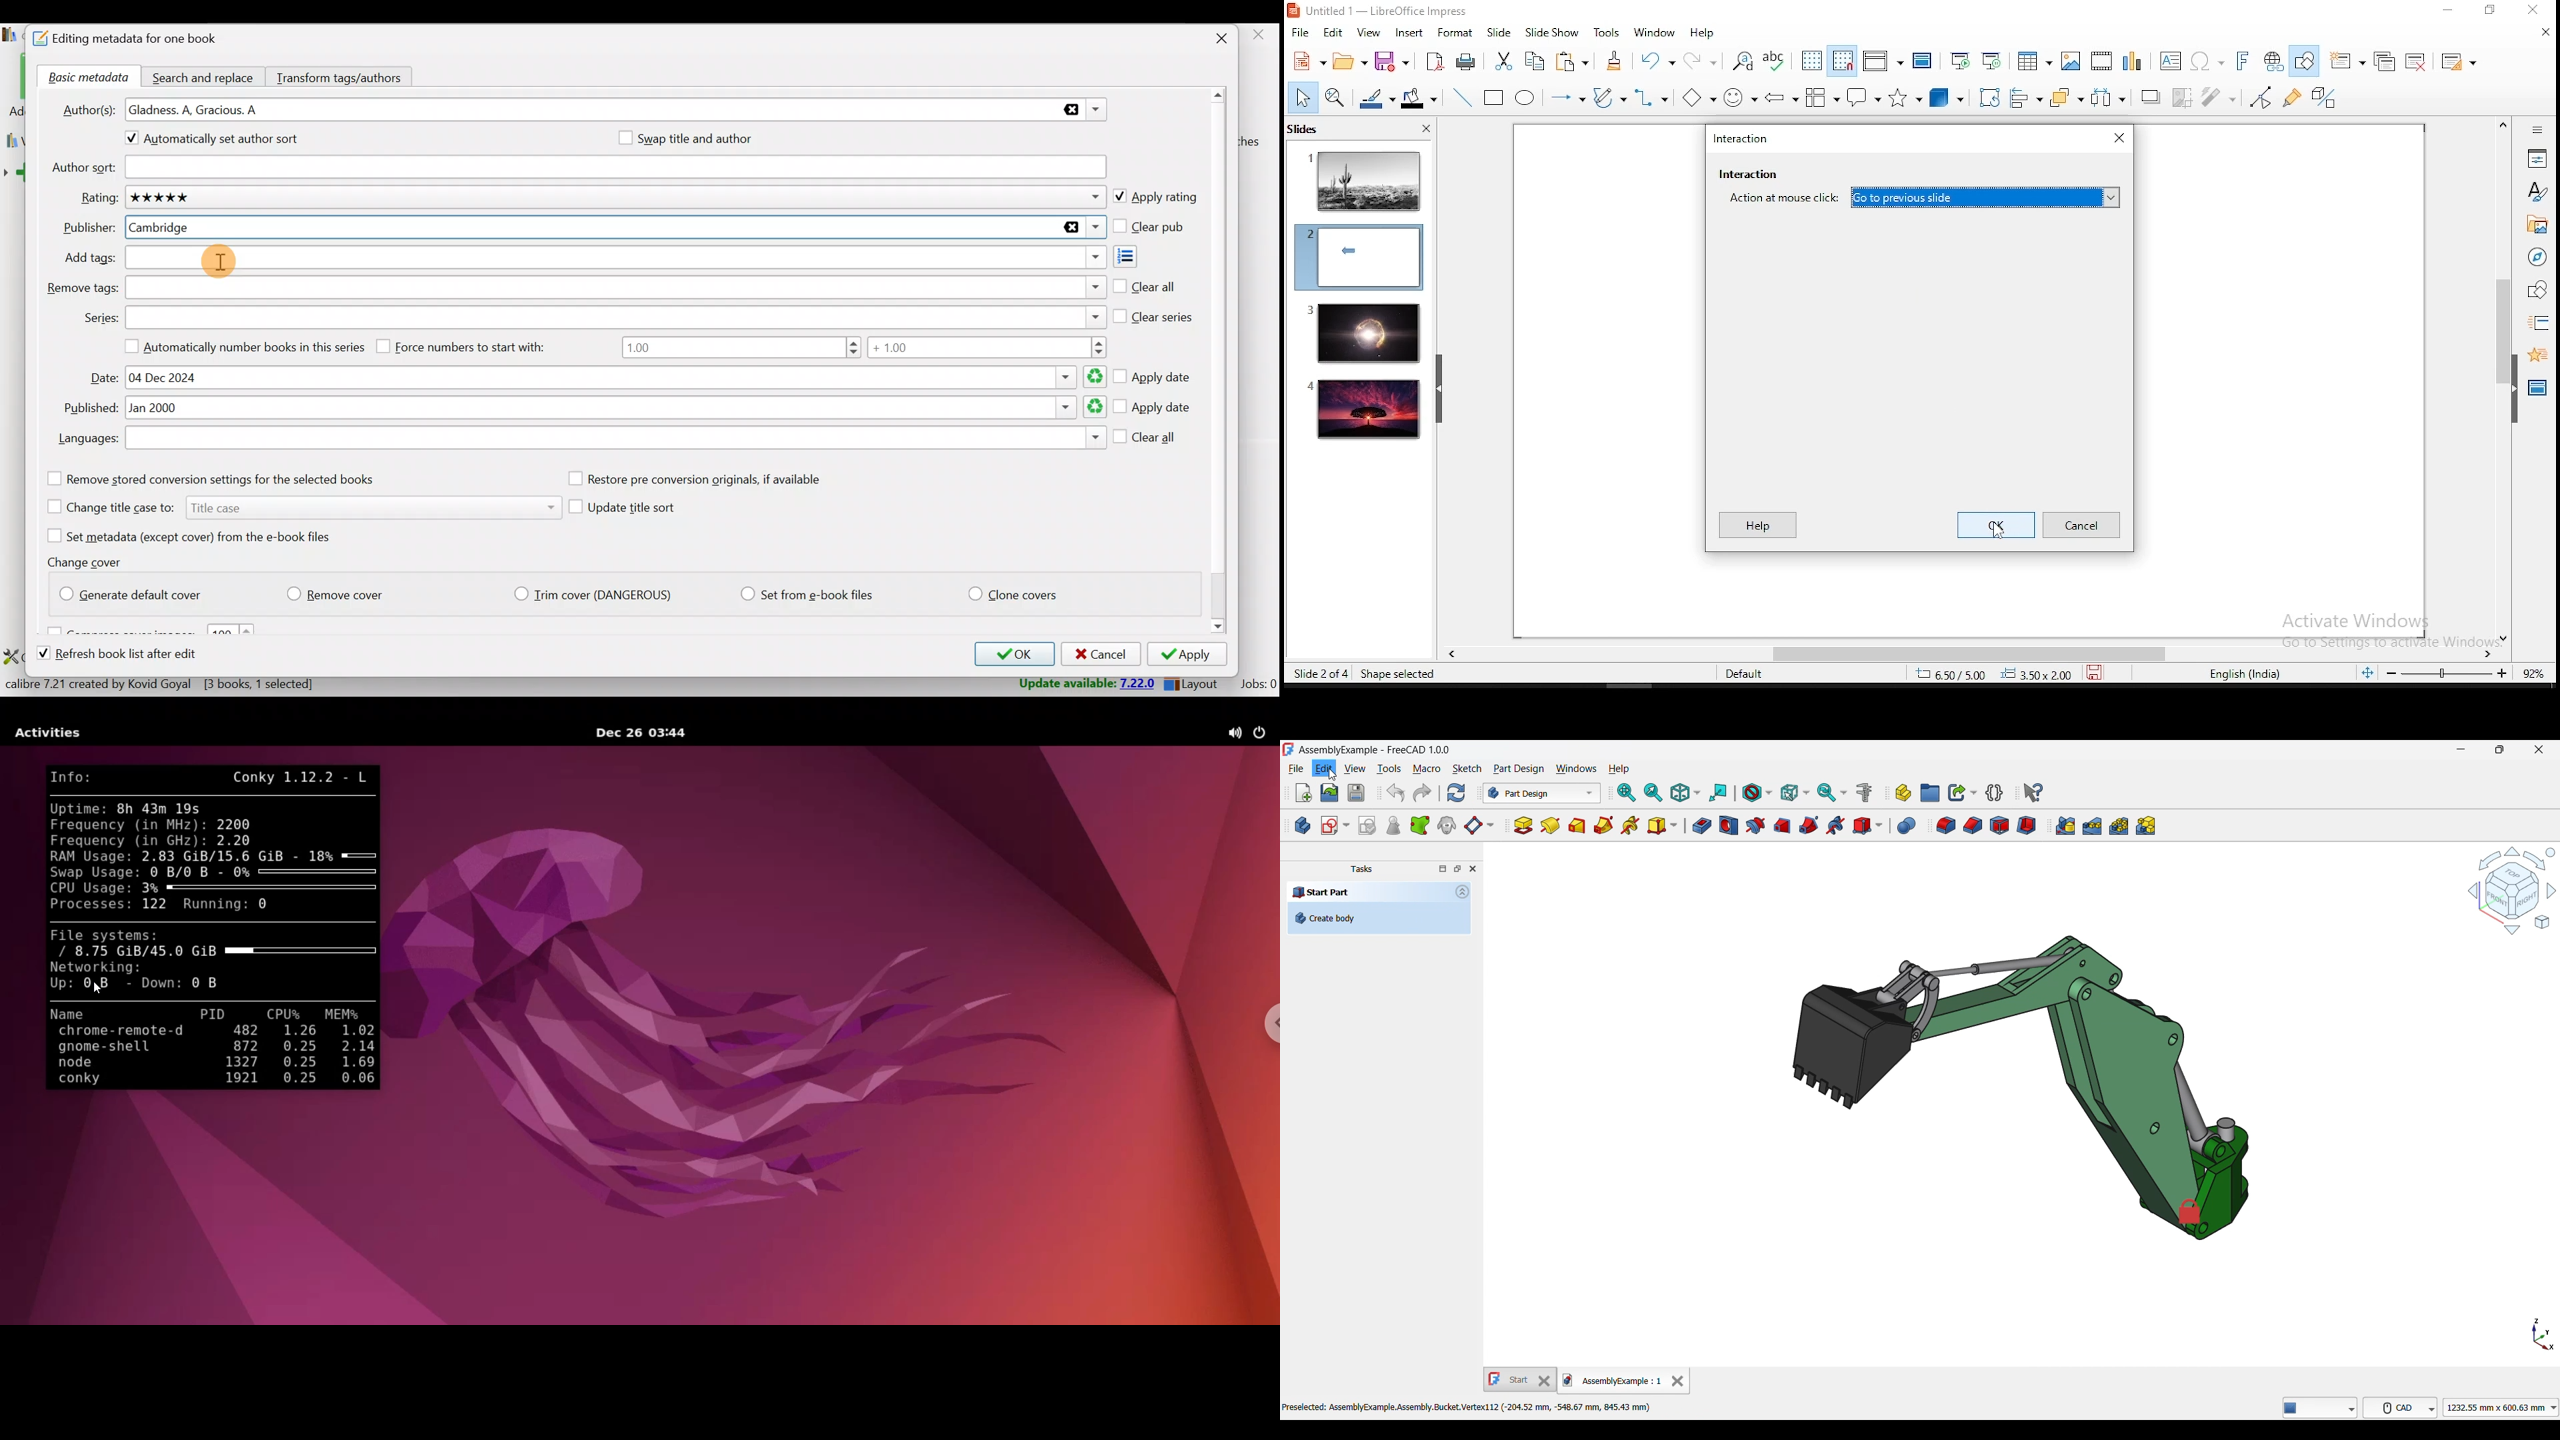 Image resolution: width=2576 pixels, height=1456 pixels. Describe the element at coordinates (1864, 793) in the screenshot. I see `Measure` at that location.